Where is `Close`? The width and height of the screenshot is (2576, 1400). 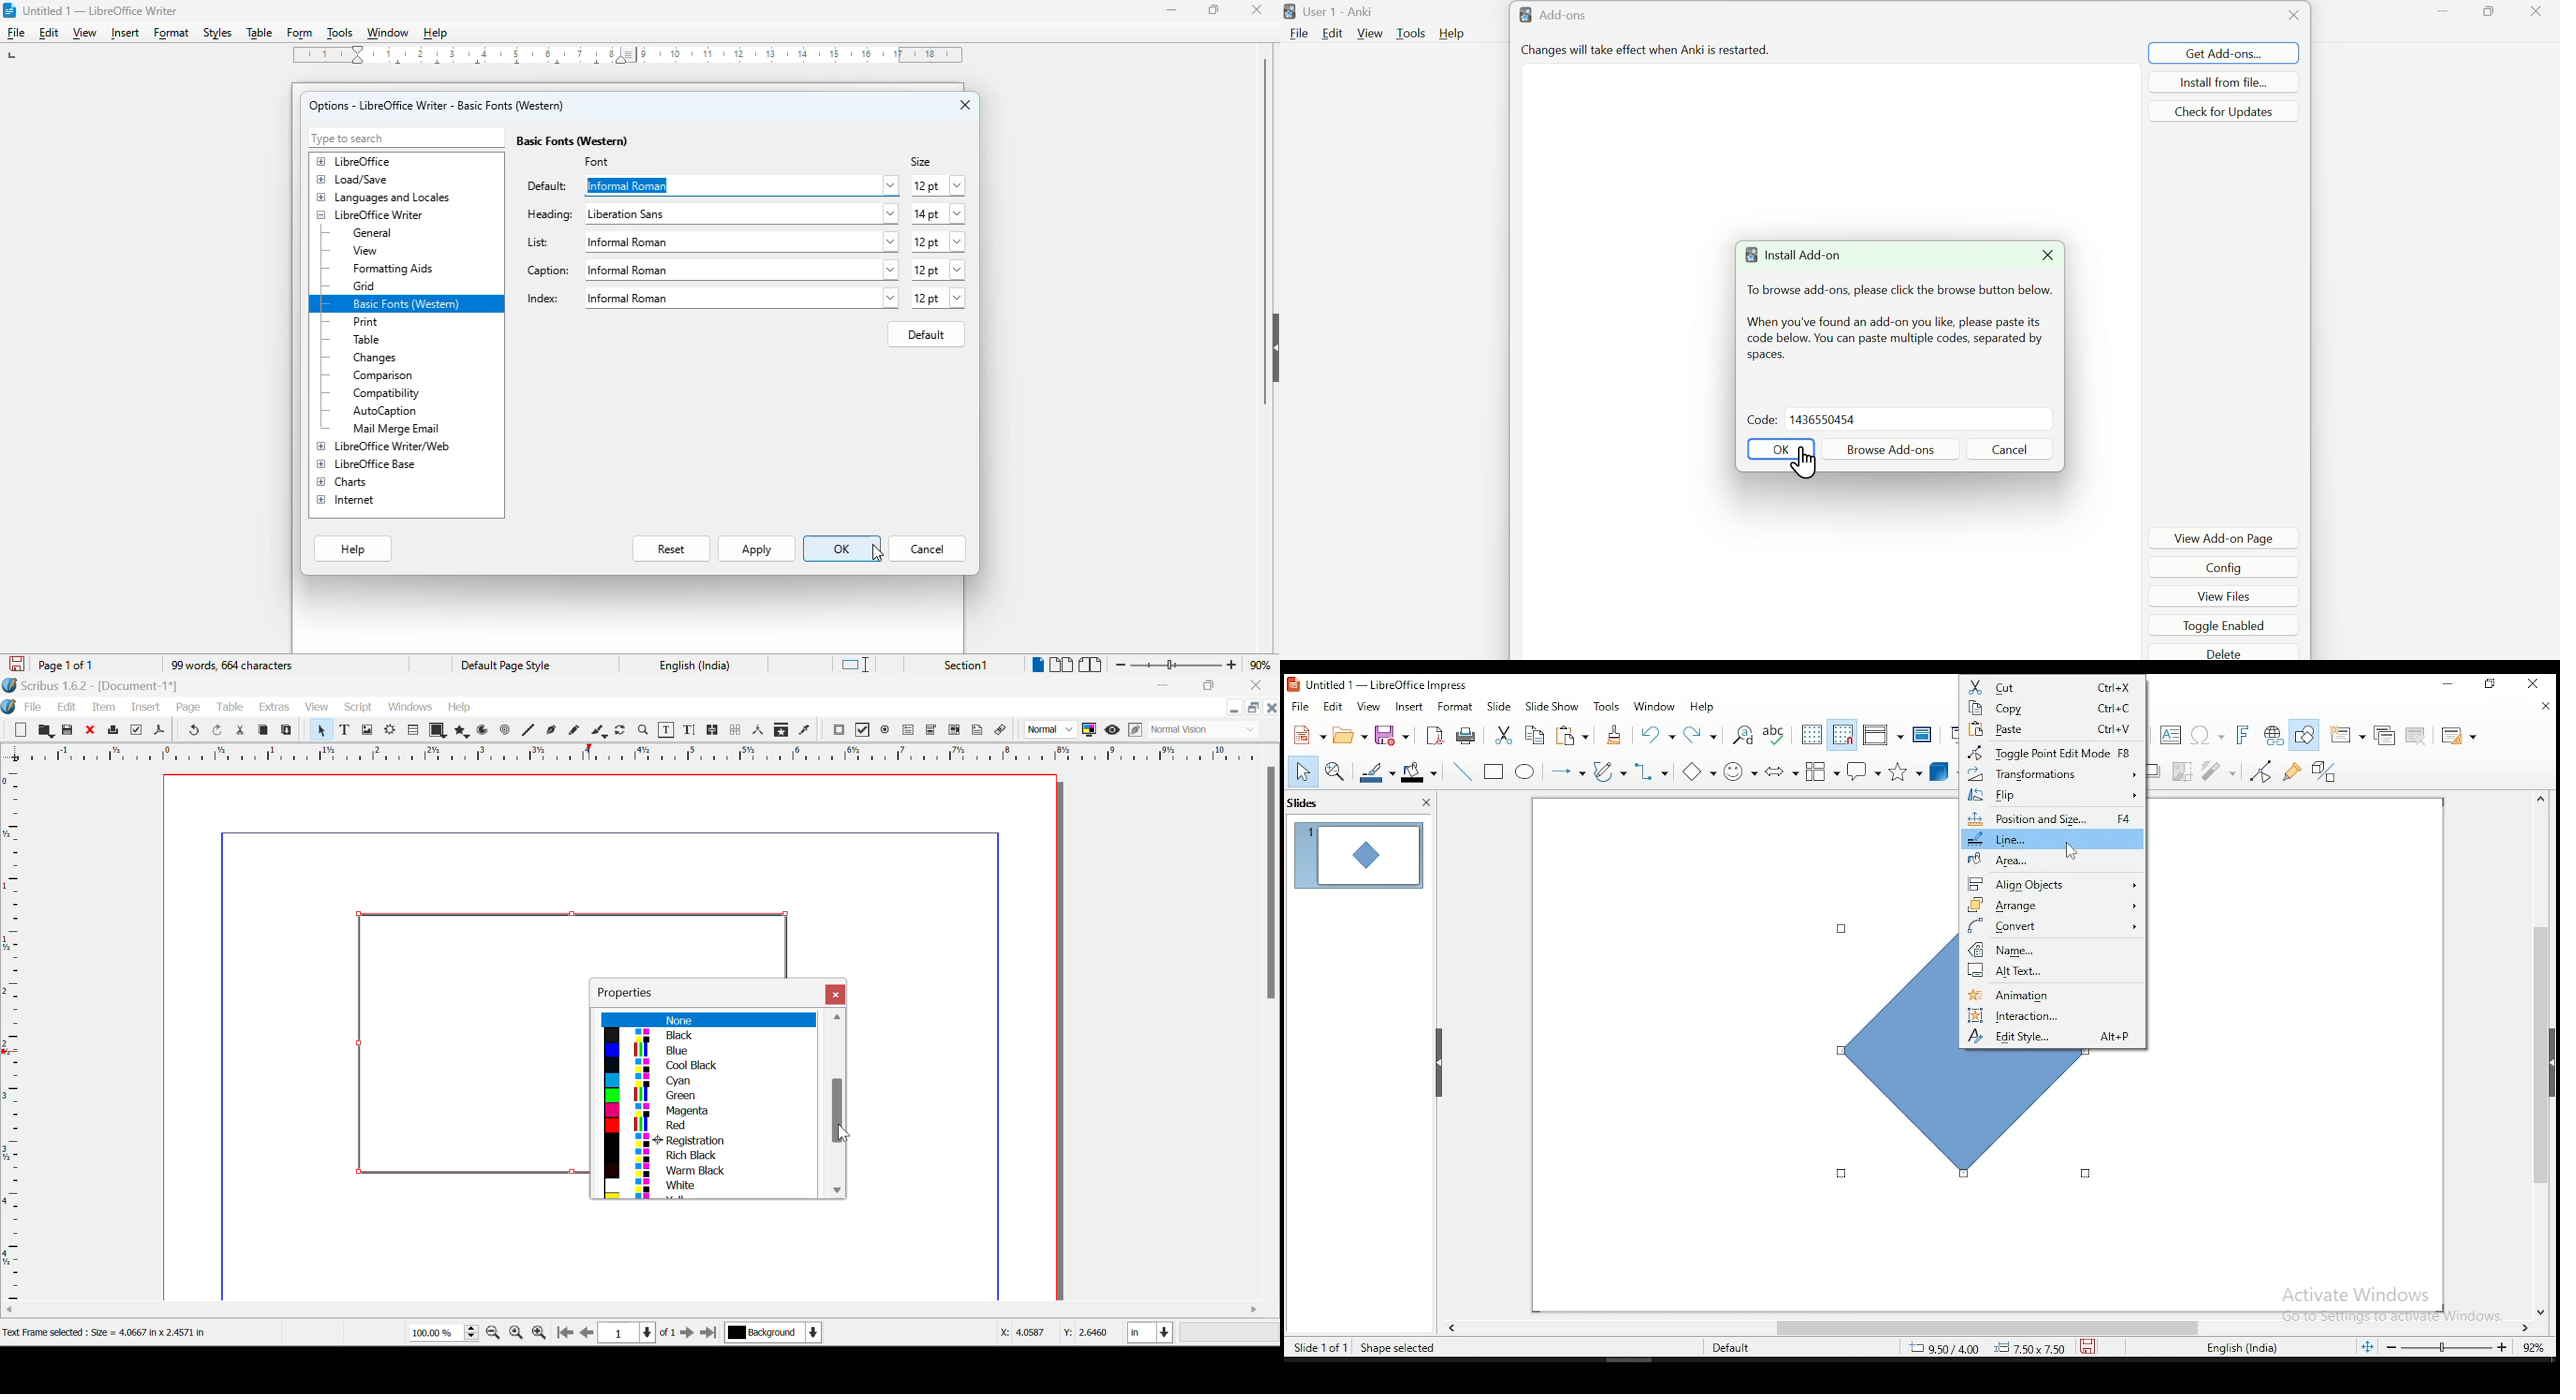 Close is located at coordinates (835, 994).